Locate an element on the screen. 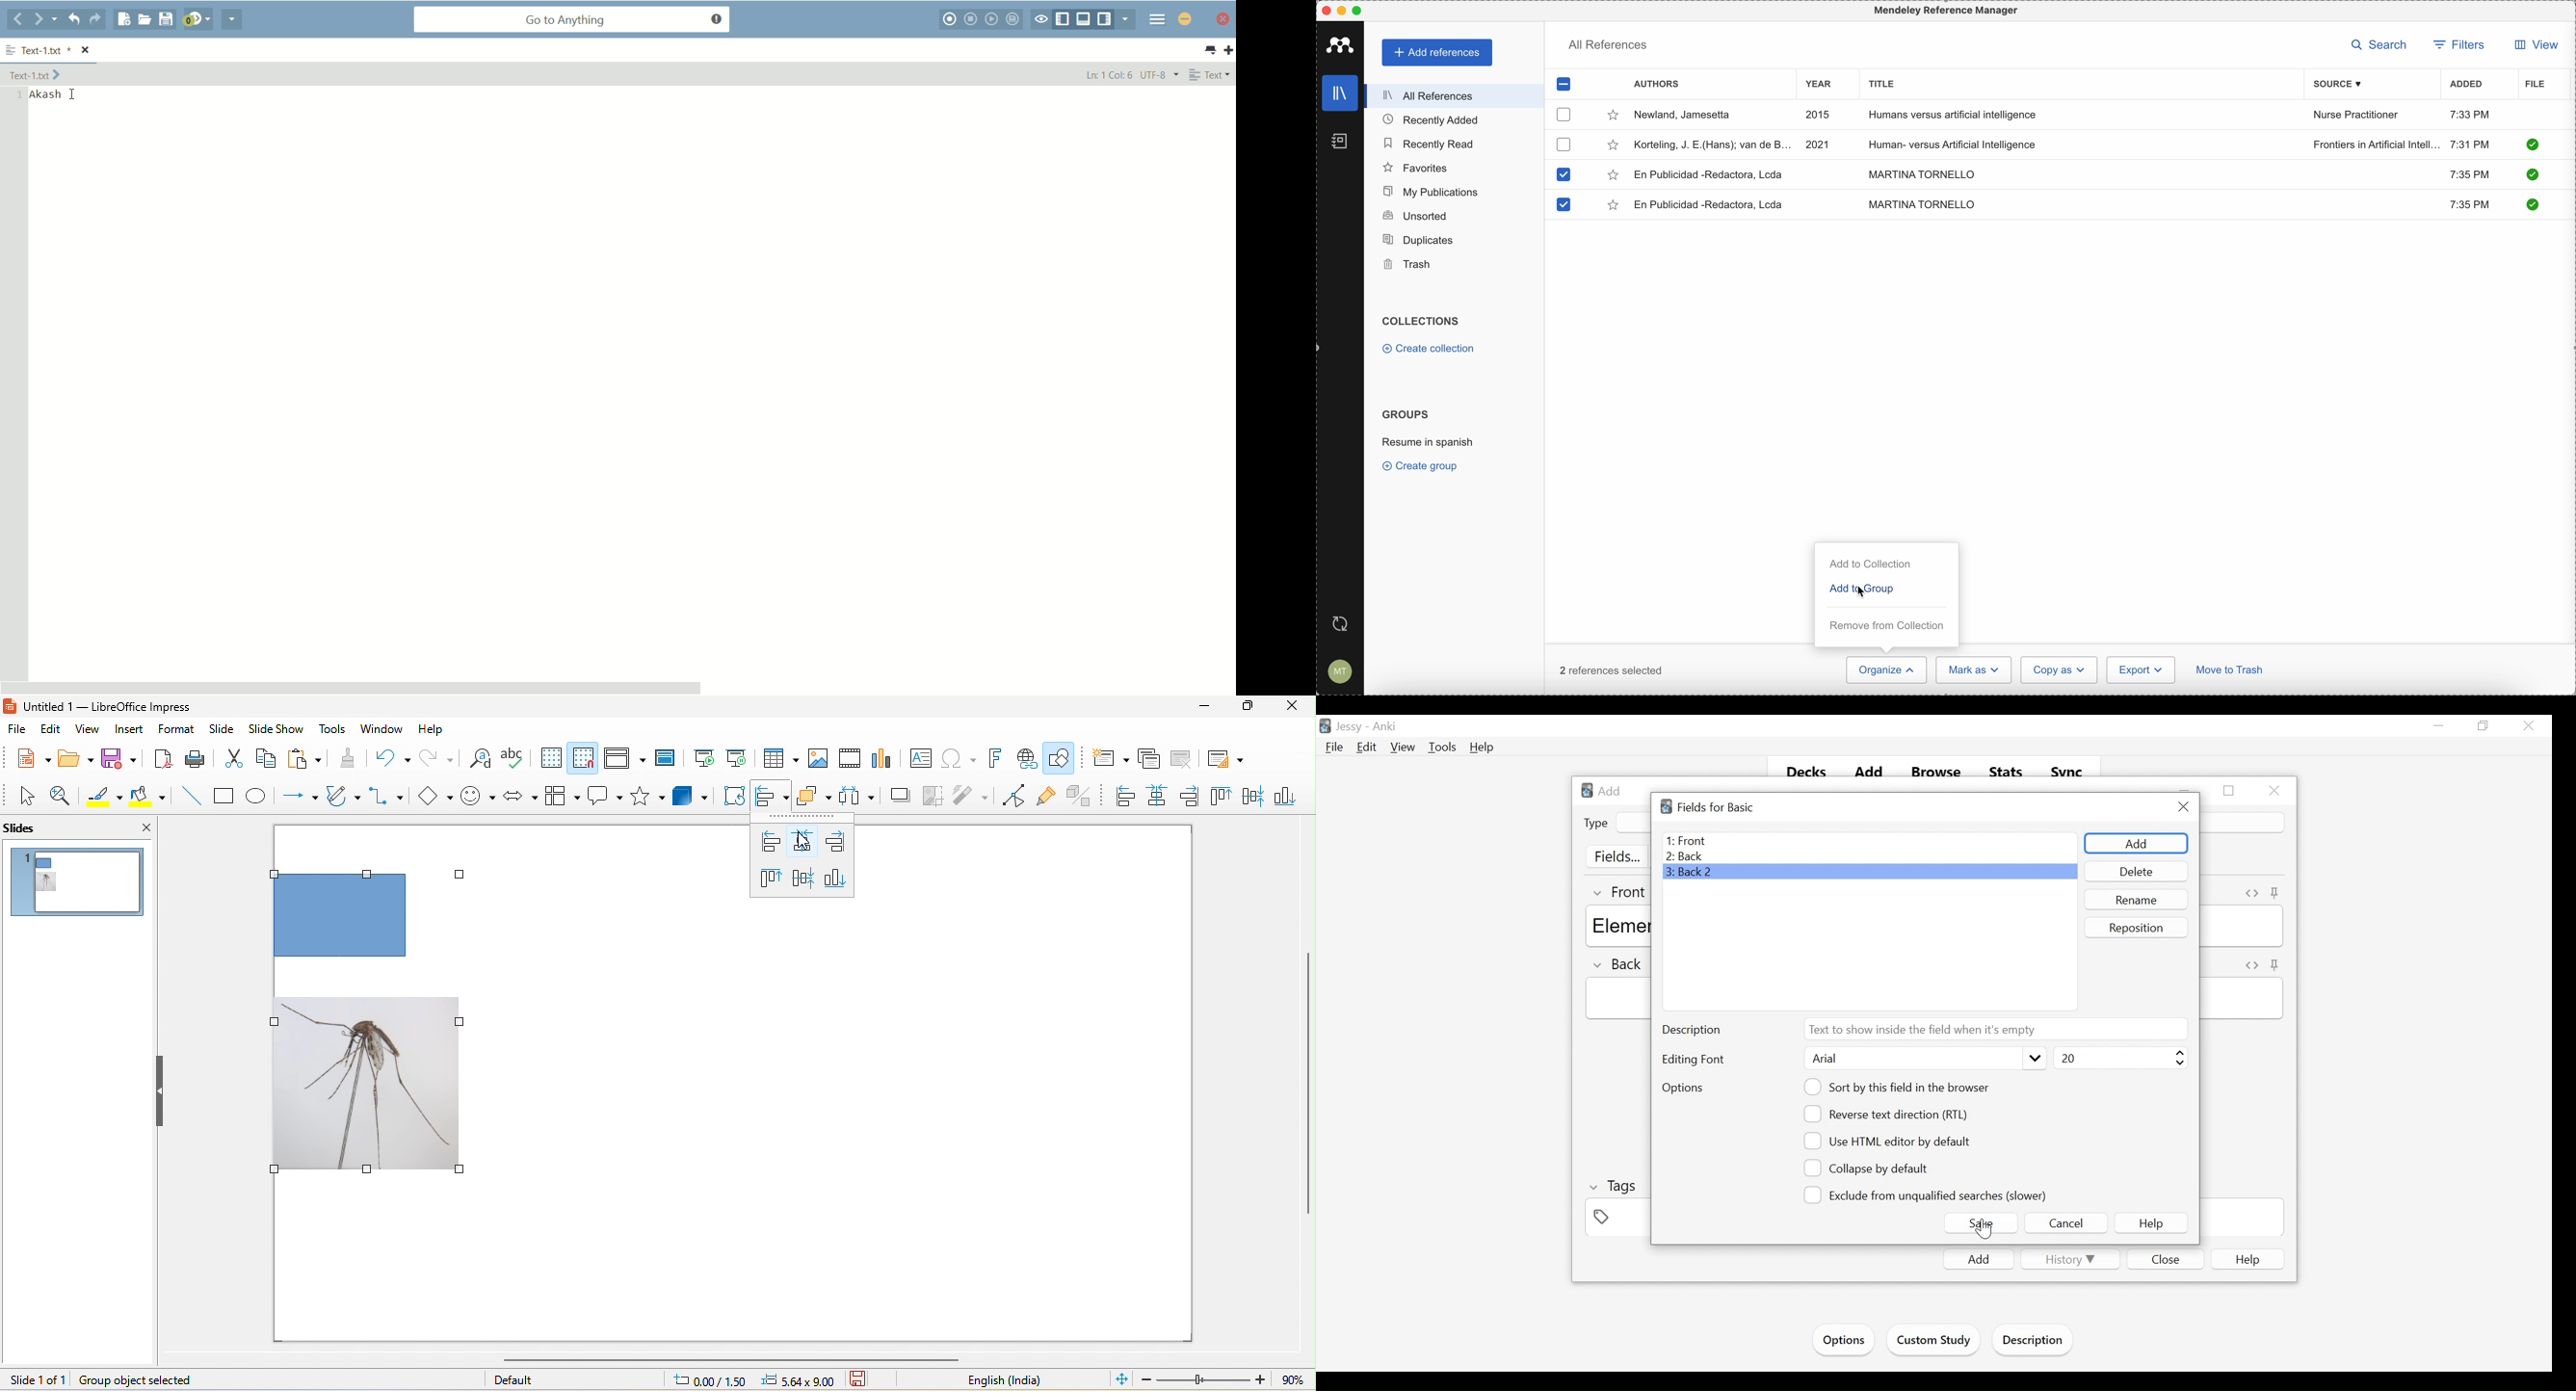  zoom is located at coordinates (1223, 1378).